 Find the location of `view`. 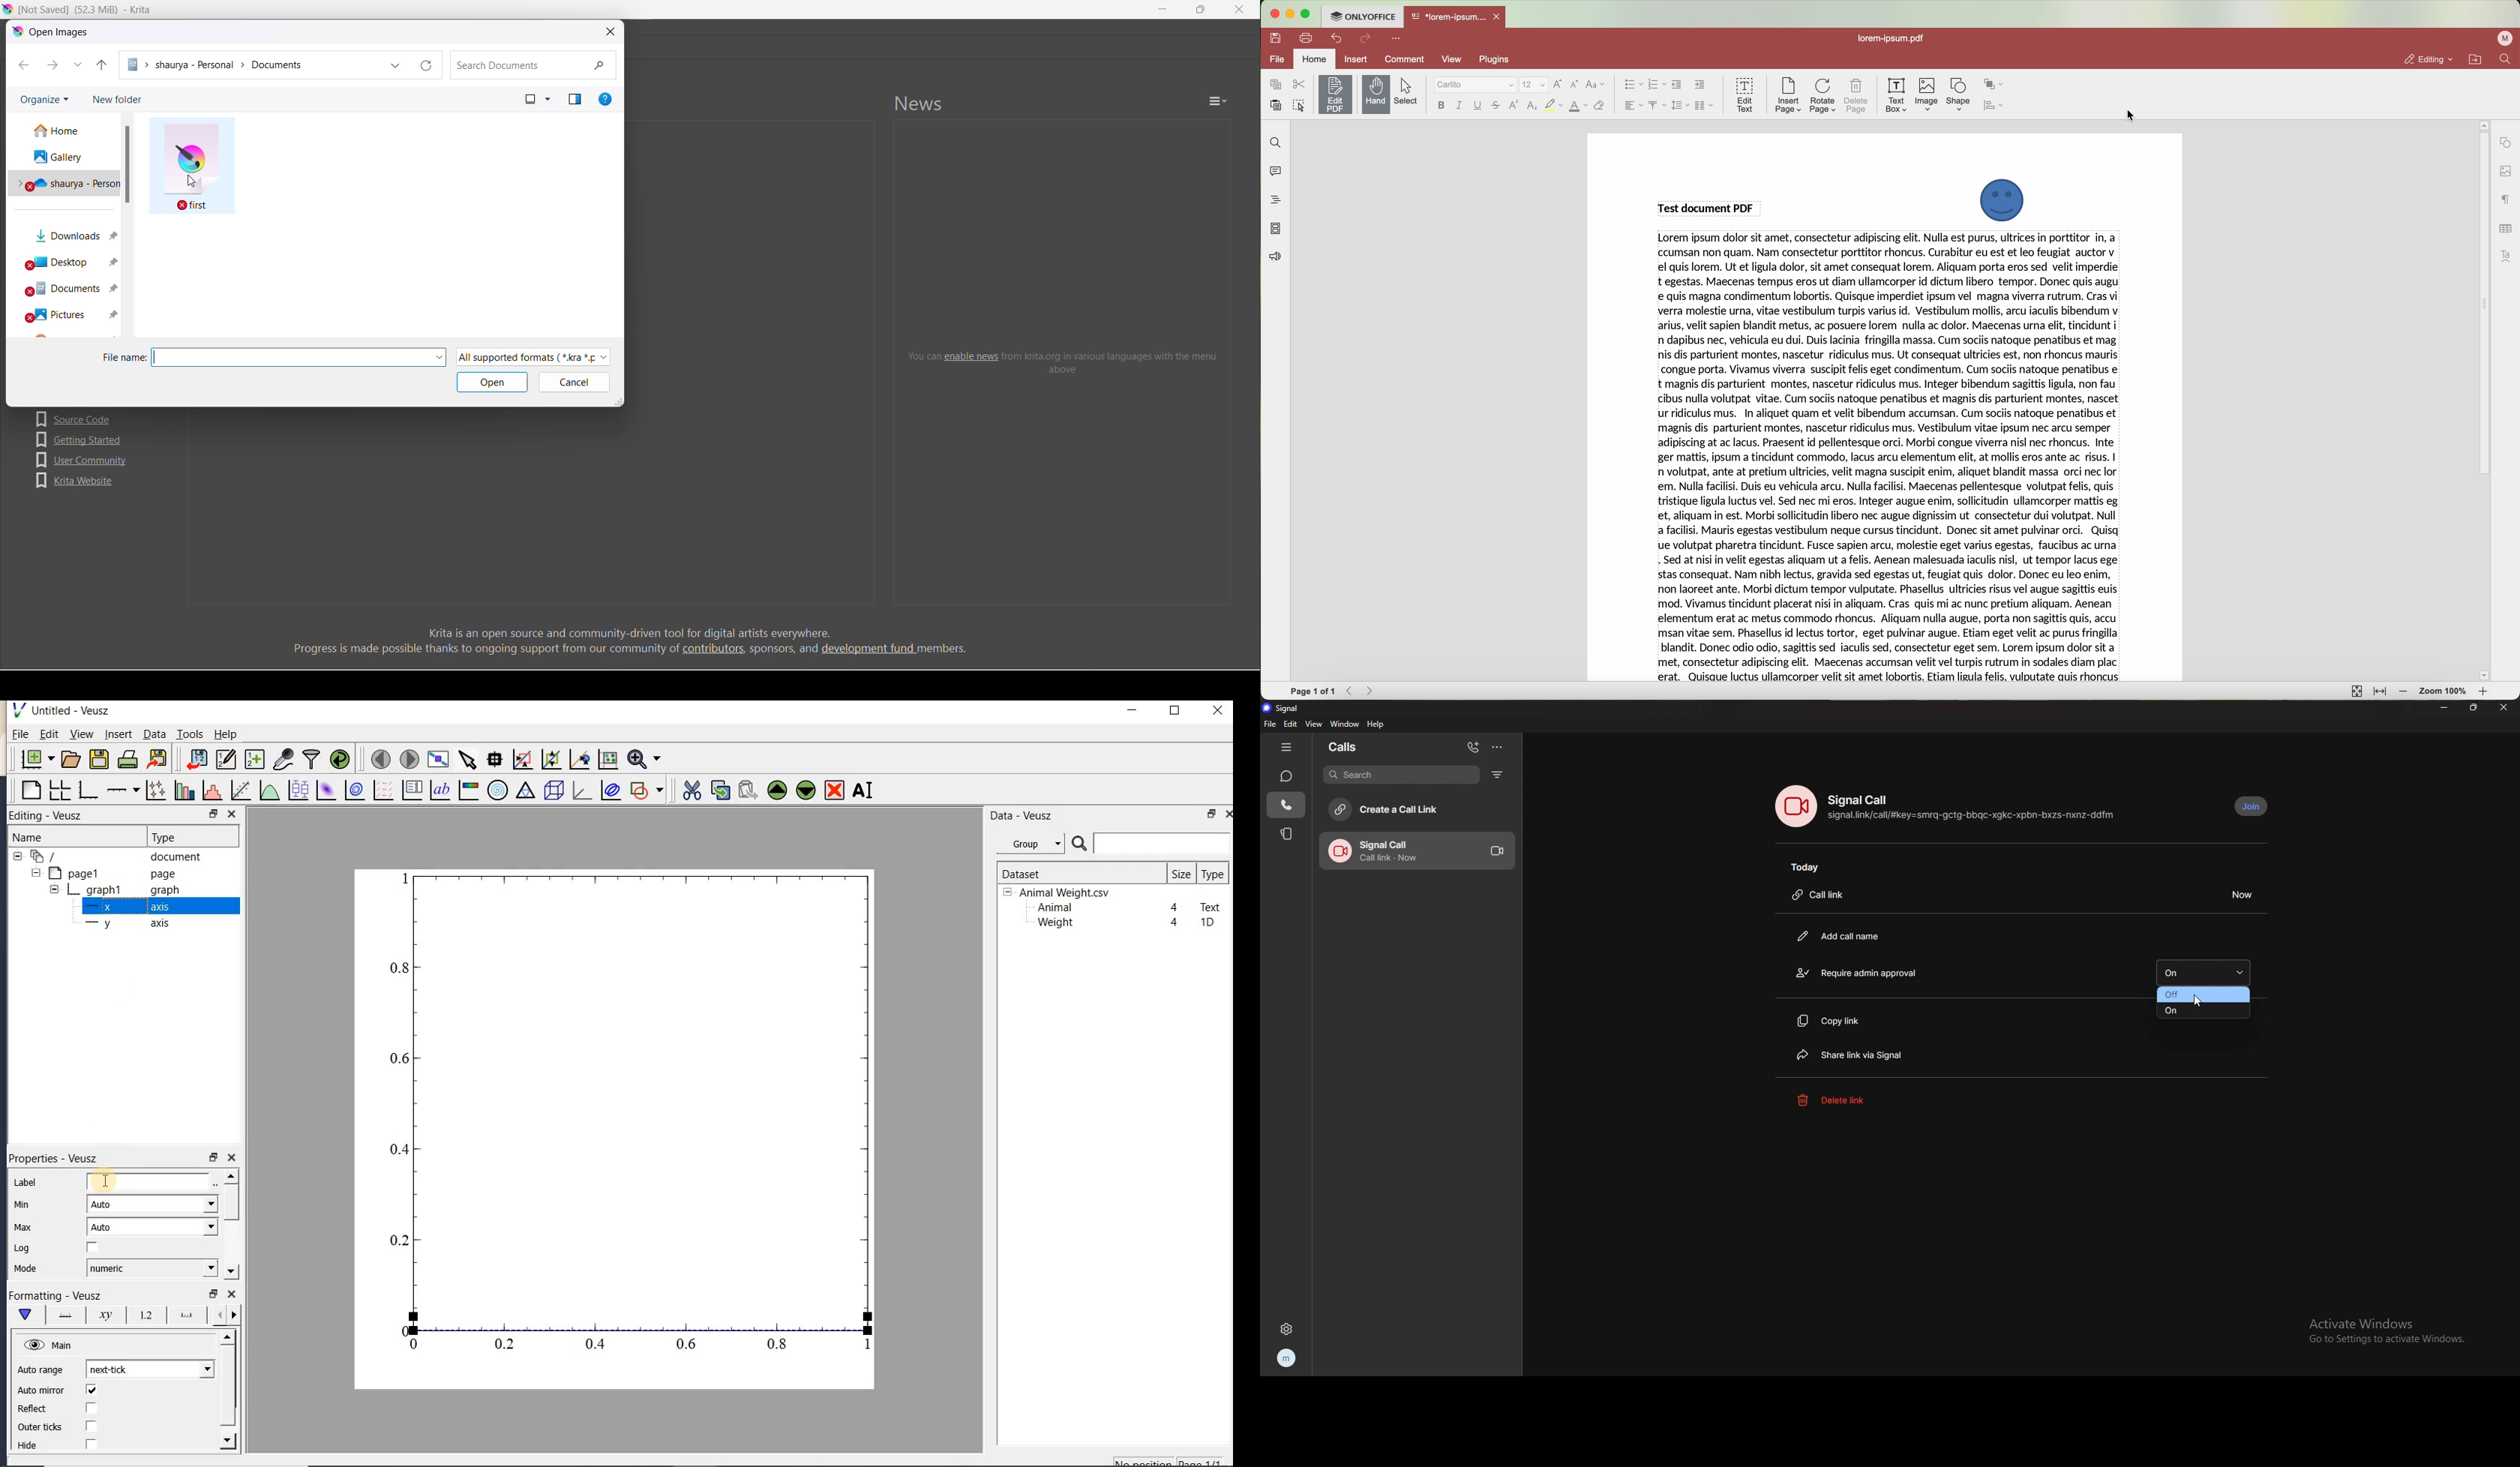

view is located at coordinates (80, 736).